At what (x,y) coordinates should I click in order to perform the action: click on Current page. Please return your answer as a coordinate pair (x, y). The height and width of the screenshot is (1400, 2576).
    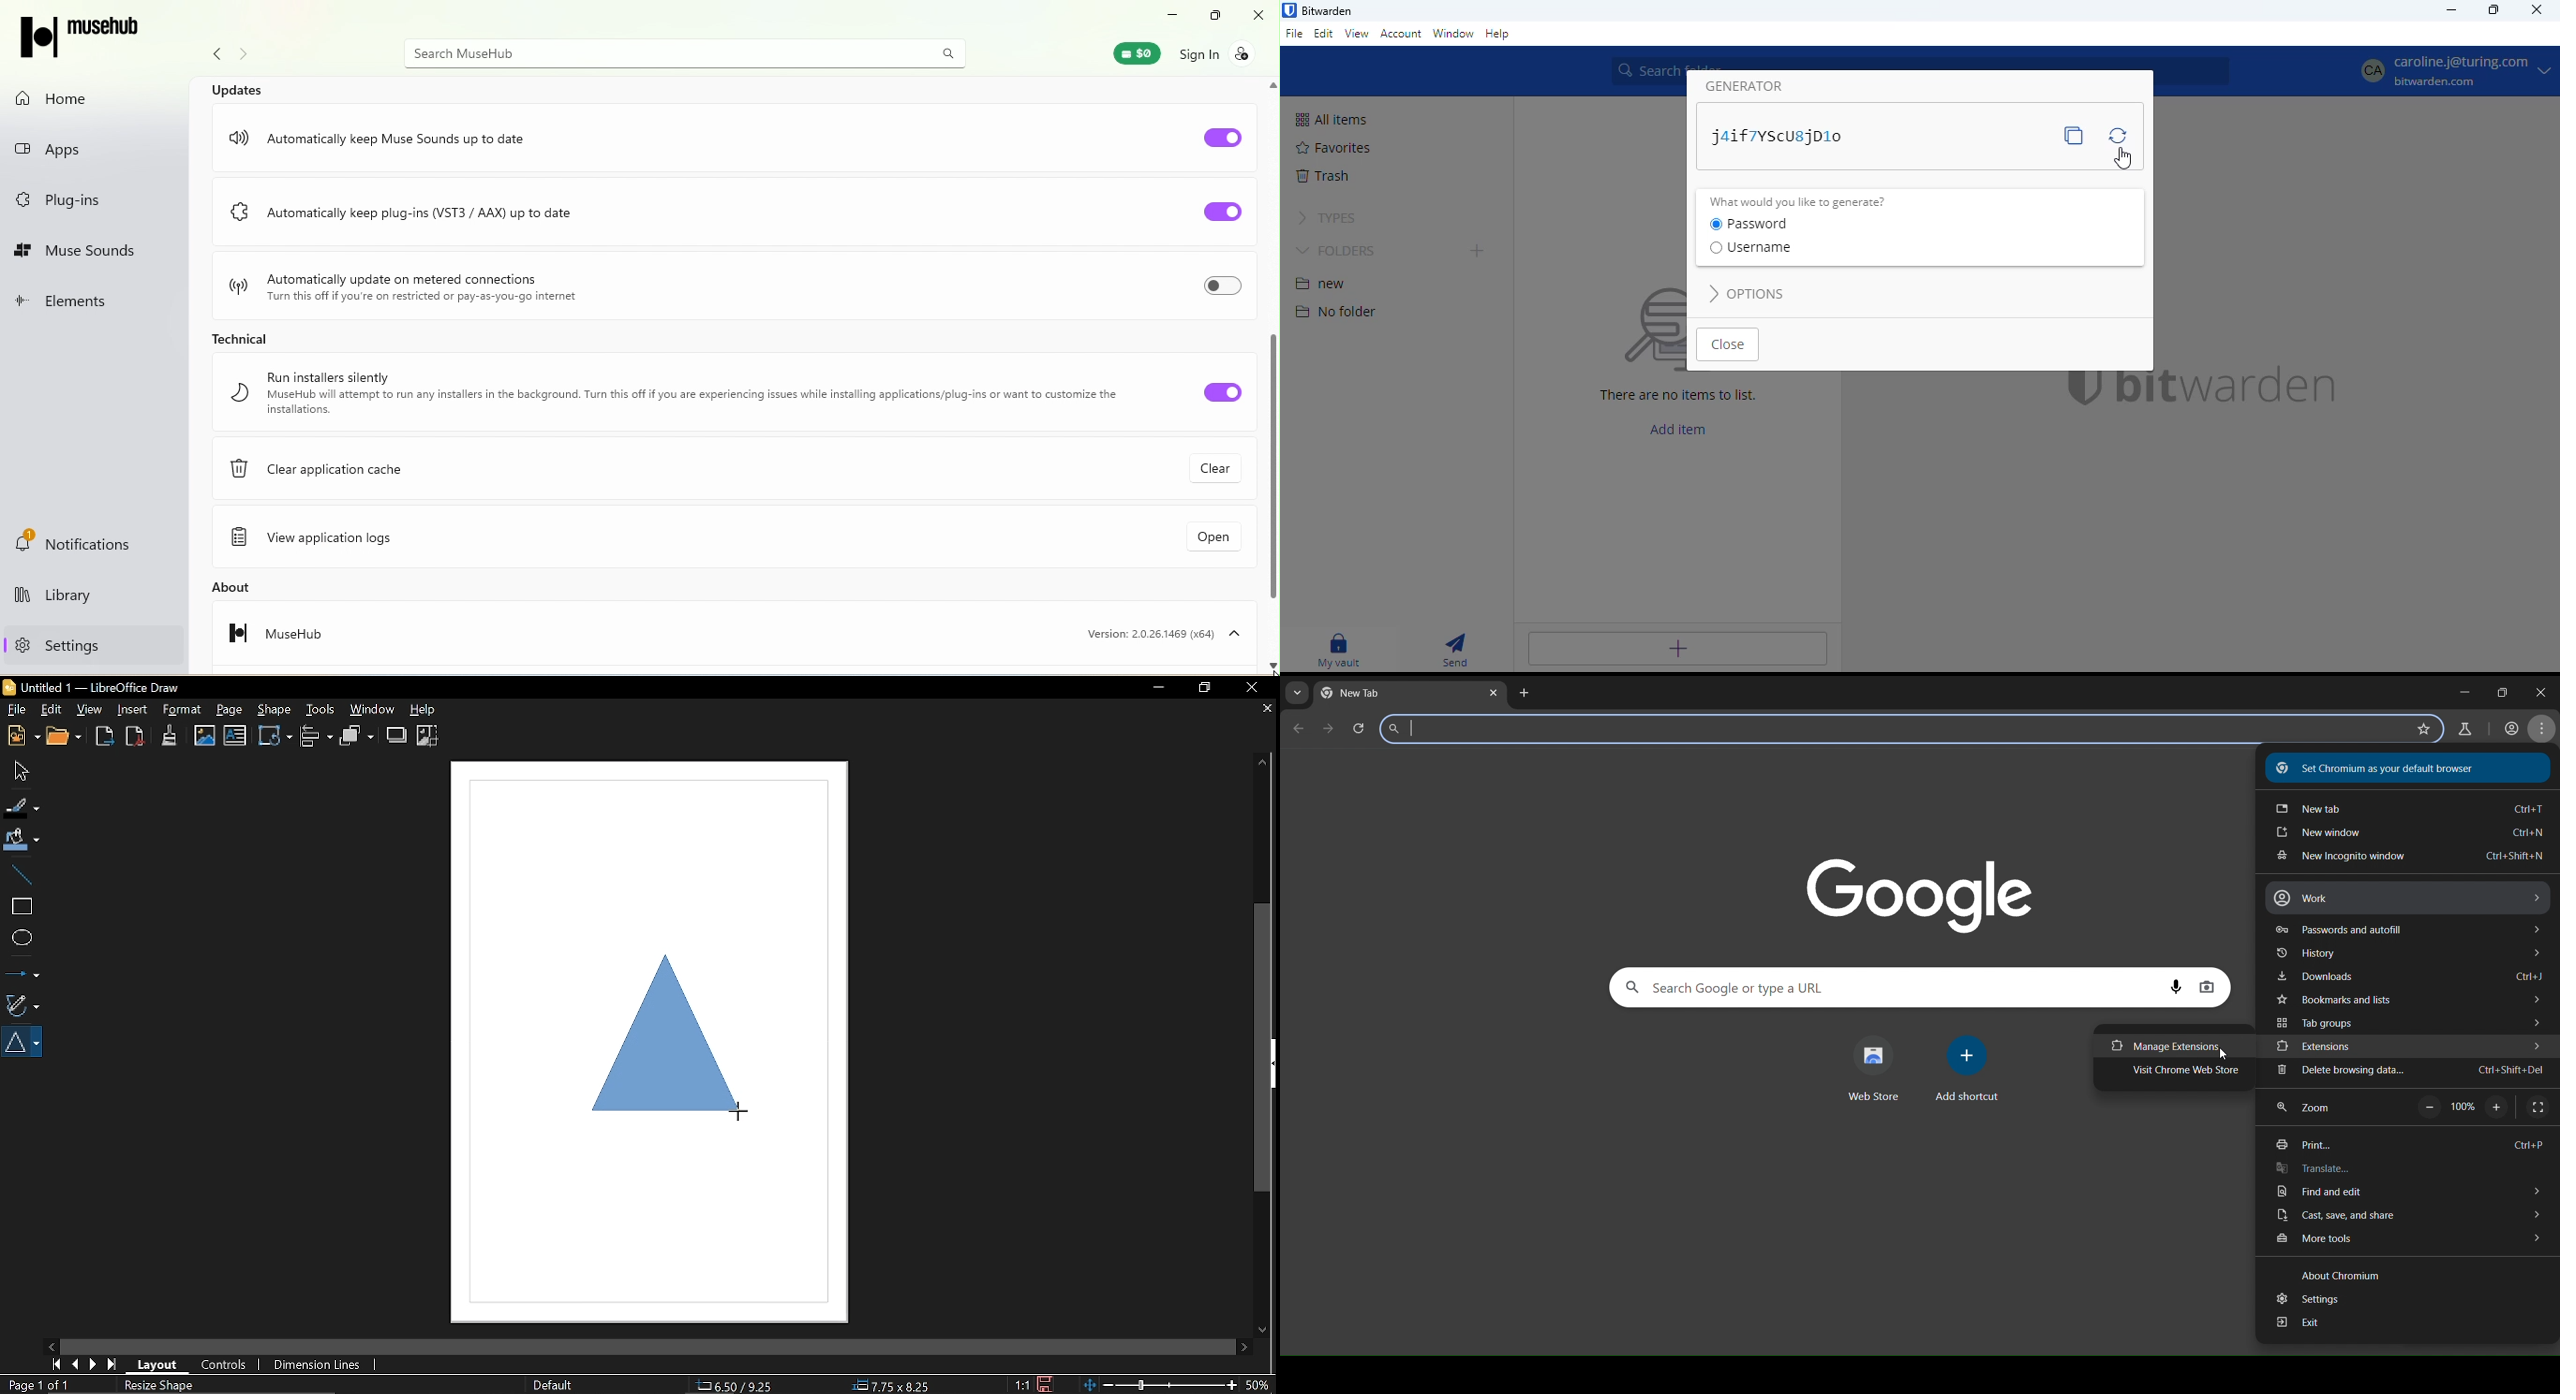
    Looking at the image, I should click on (41, 1385).